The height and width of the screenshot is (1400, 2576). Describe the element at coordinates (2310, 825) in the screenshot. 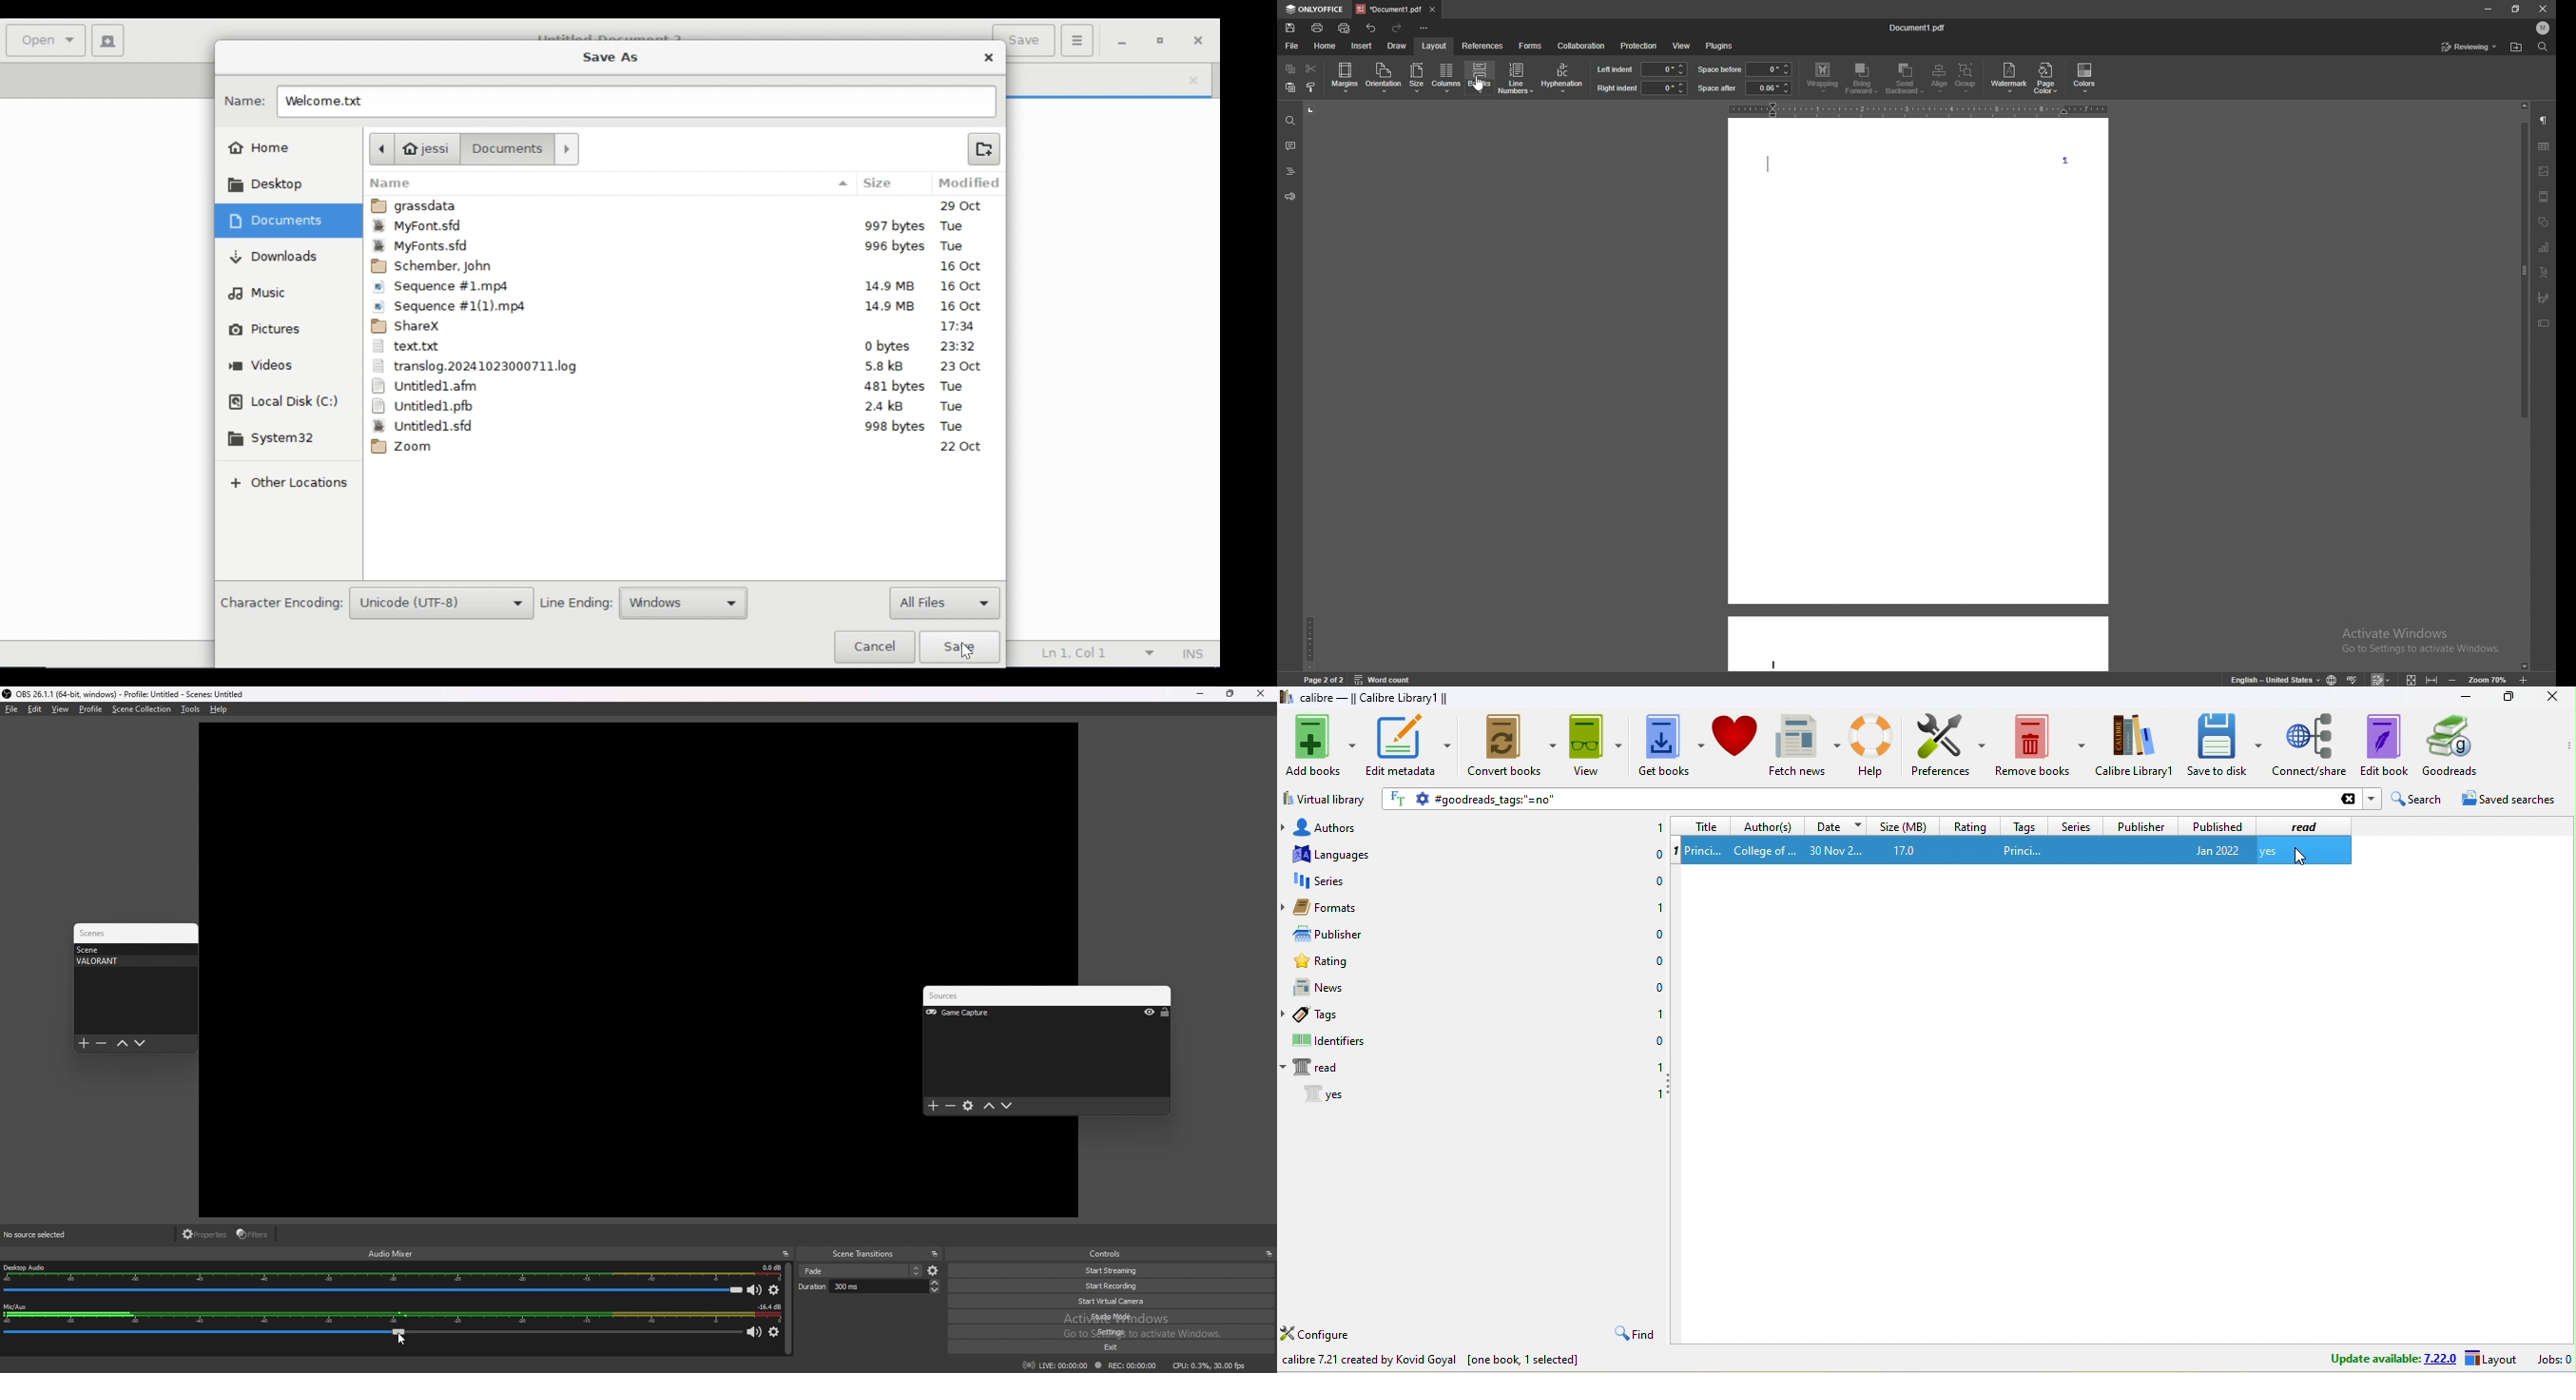

I see `read` at that location.